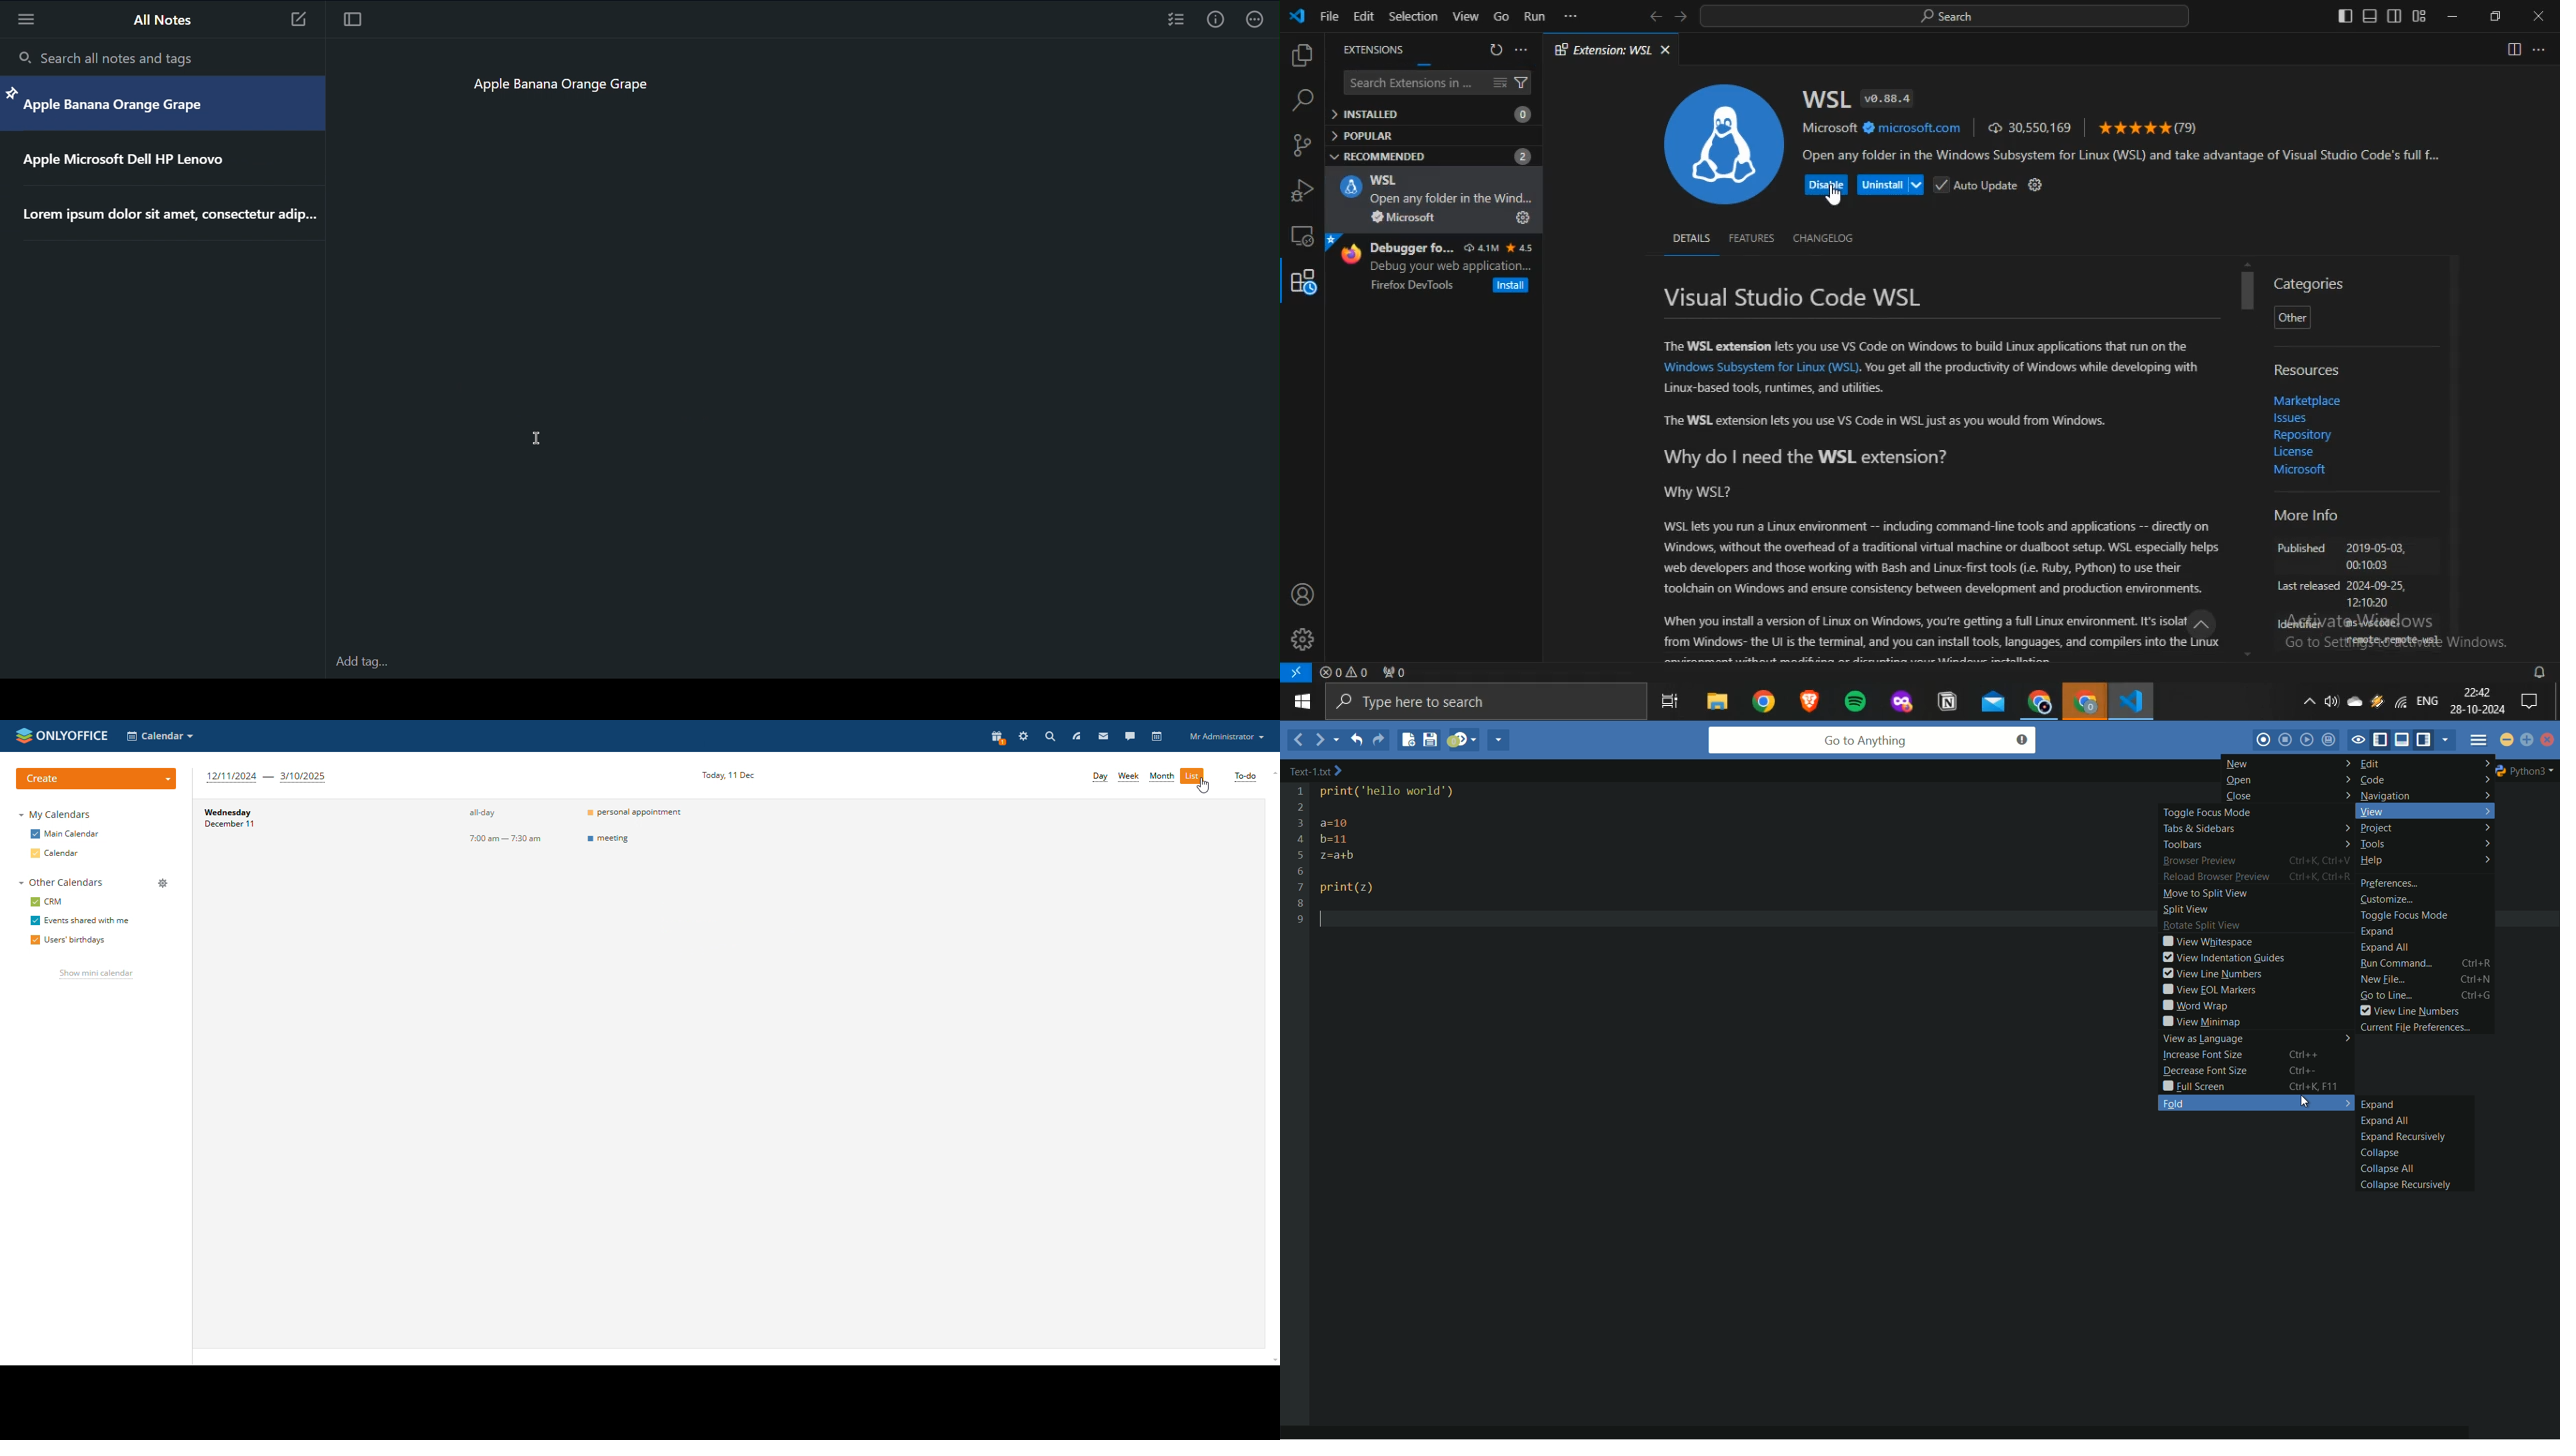  I want to click on notion, so click(1948, 700).